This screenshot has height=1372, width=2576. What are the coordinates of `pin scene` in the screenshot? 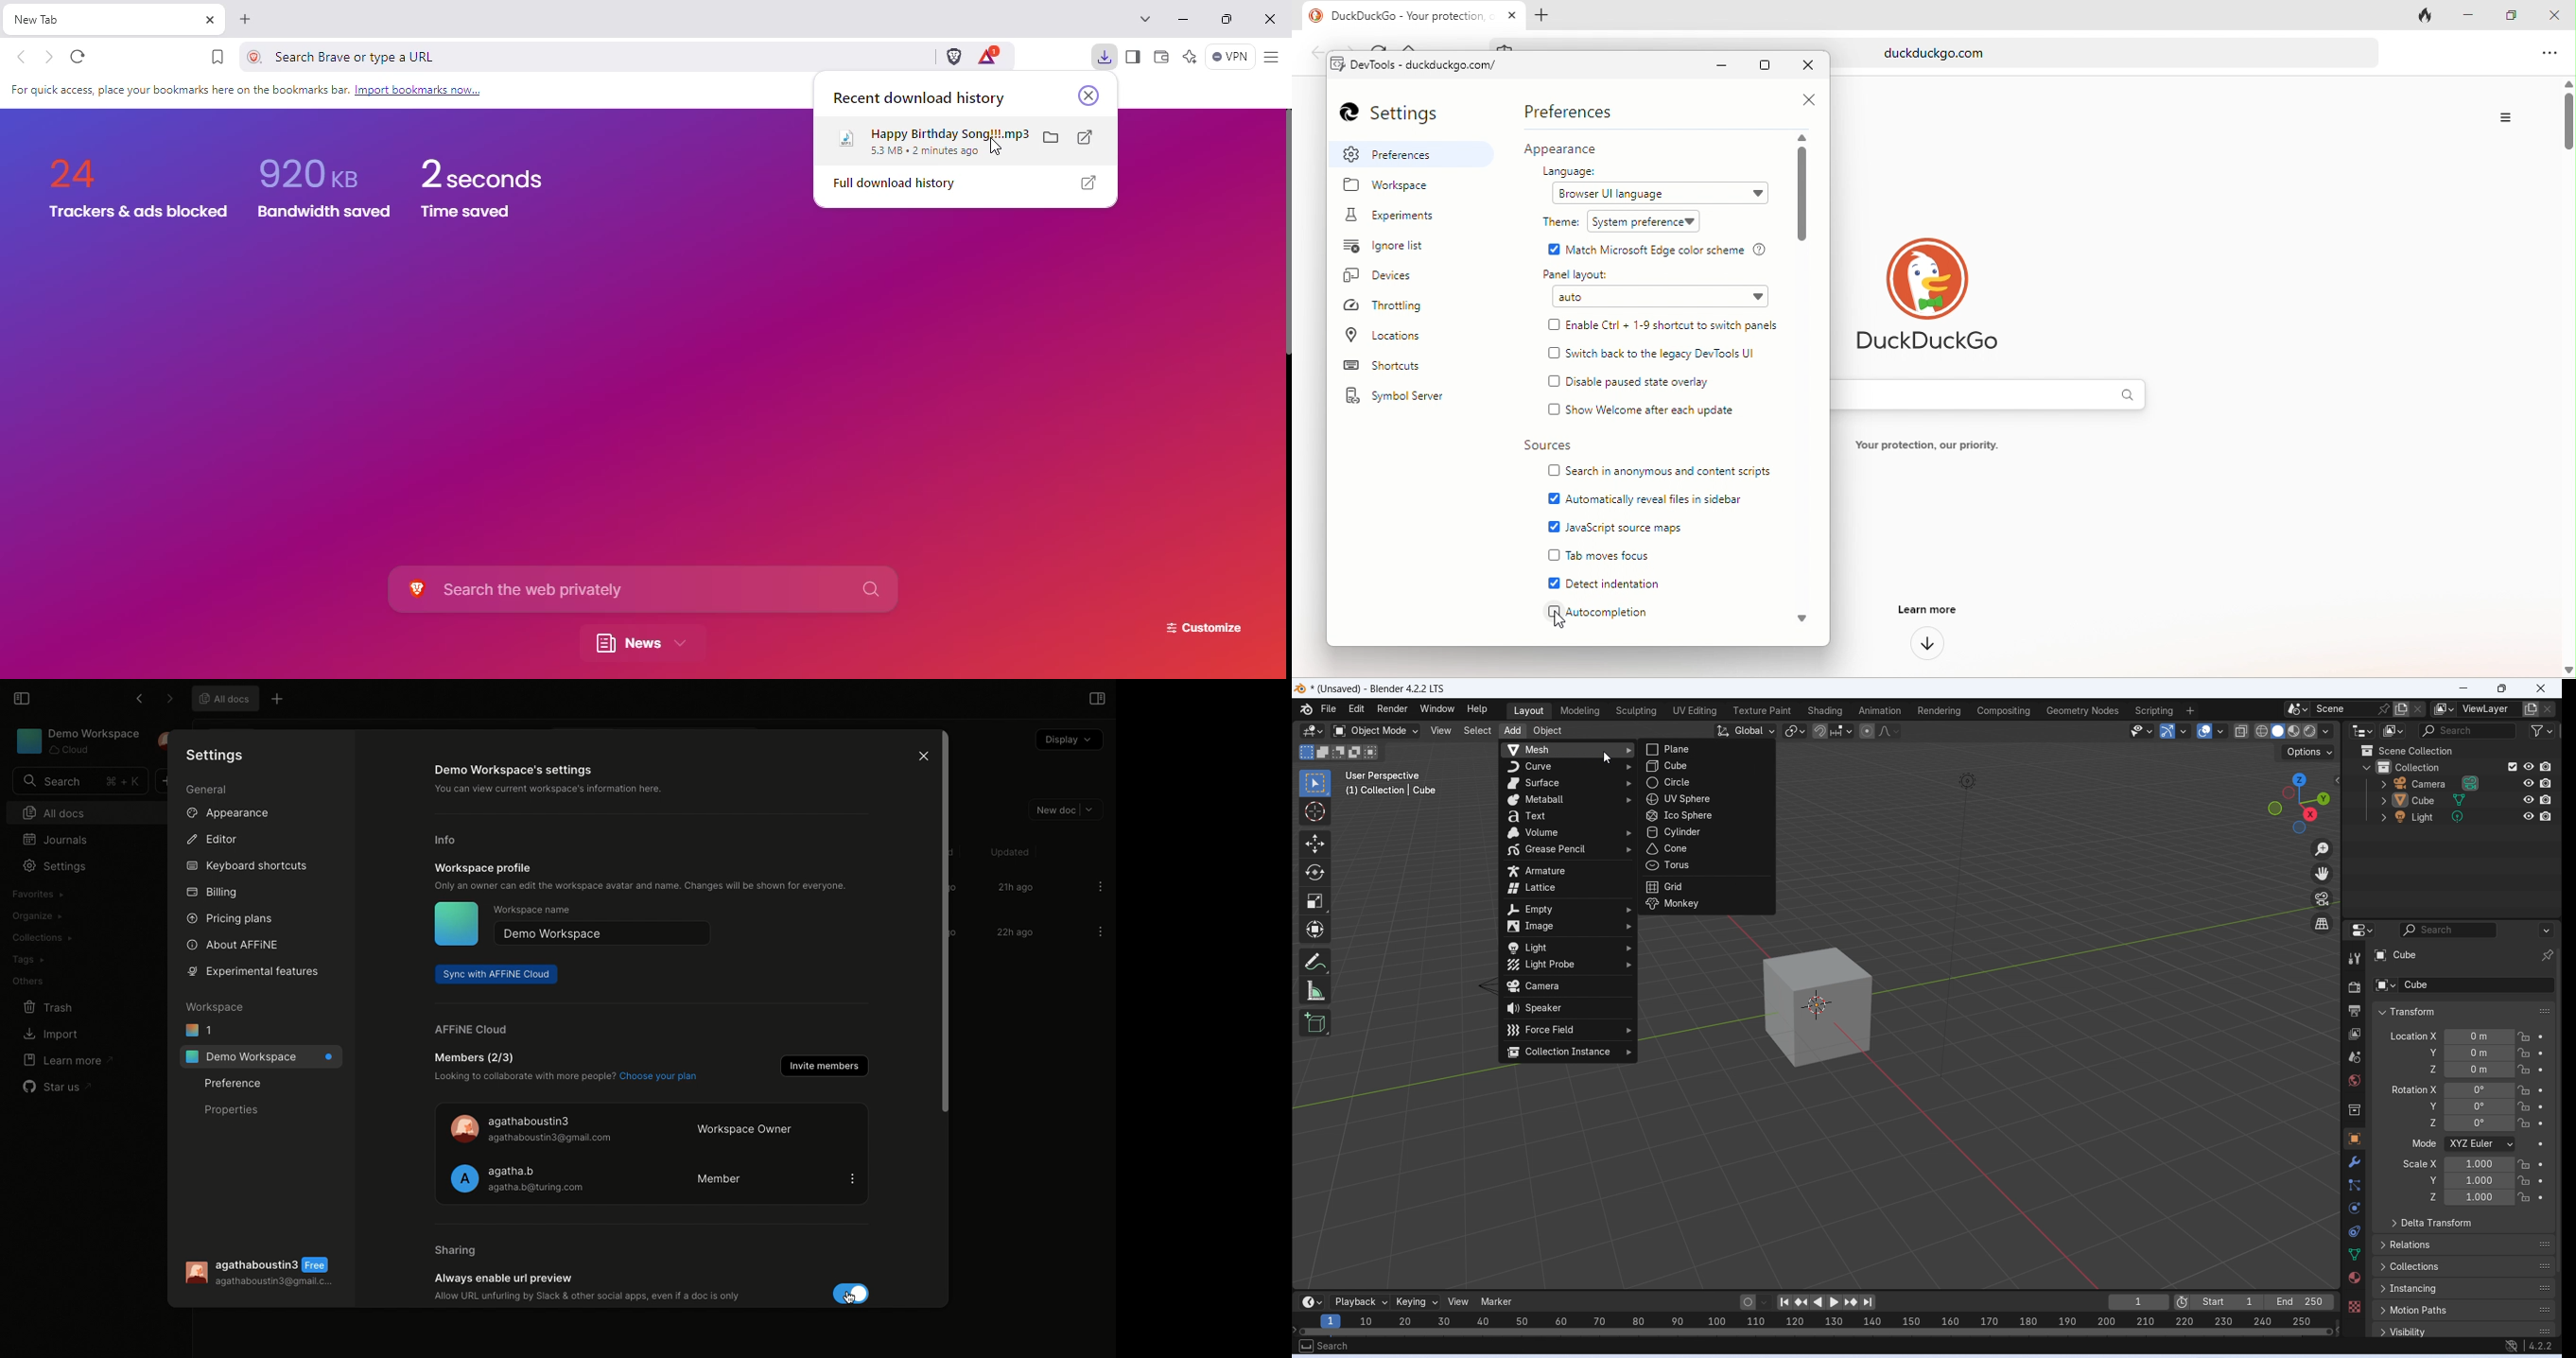 It's located at (2386, 709).